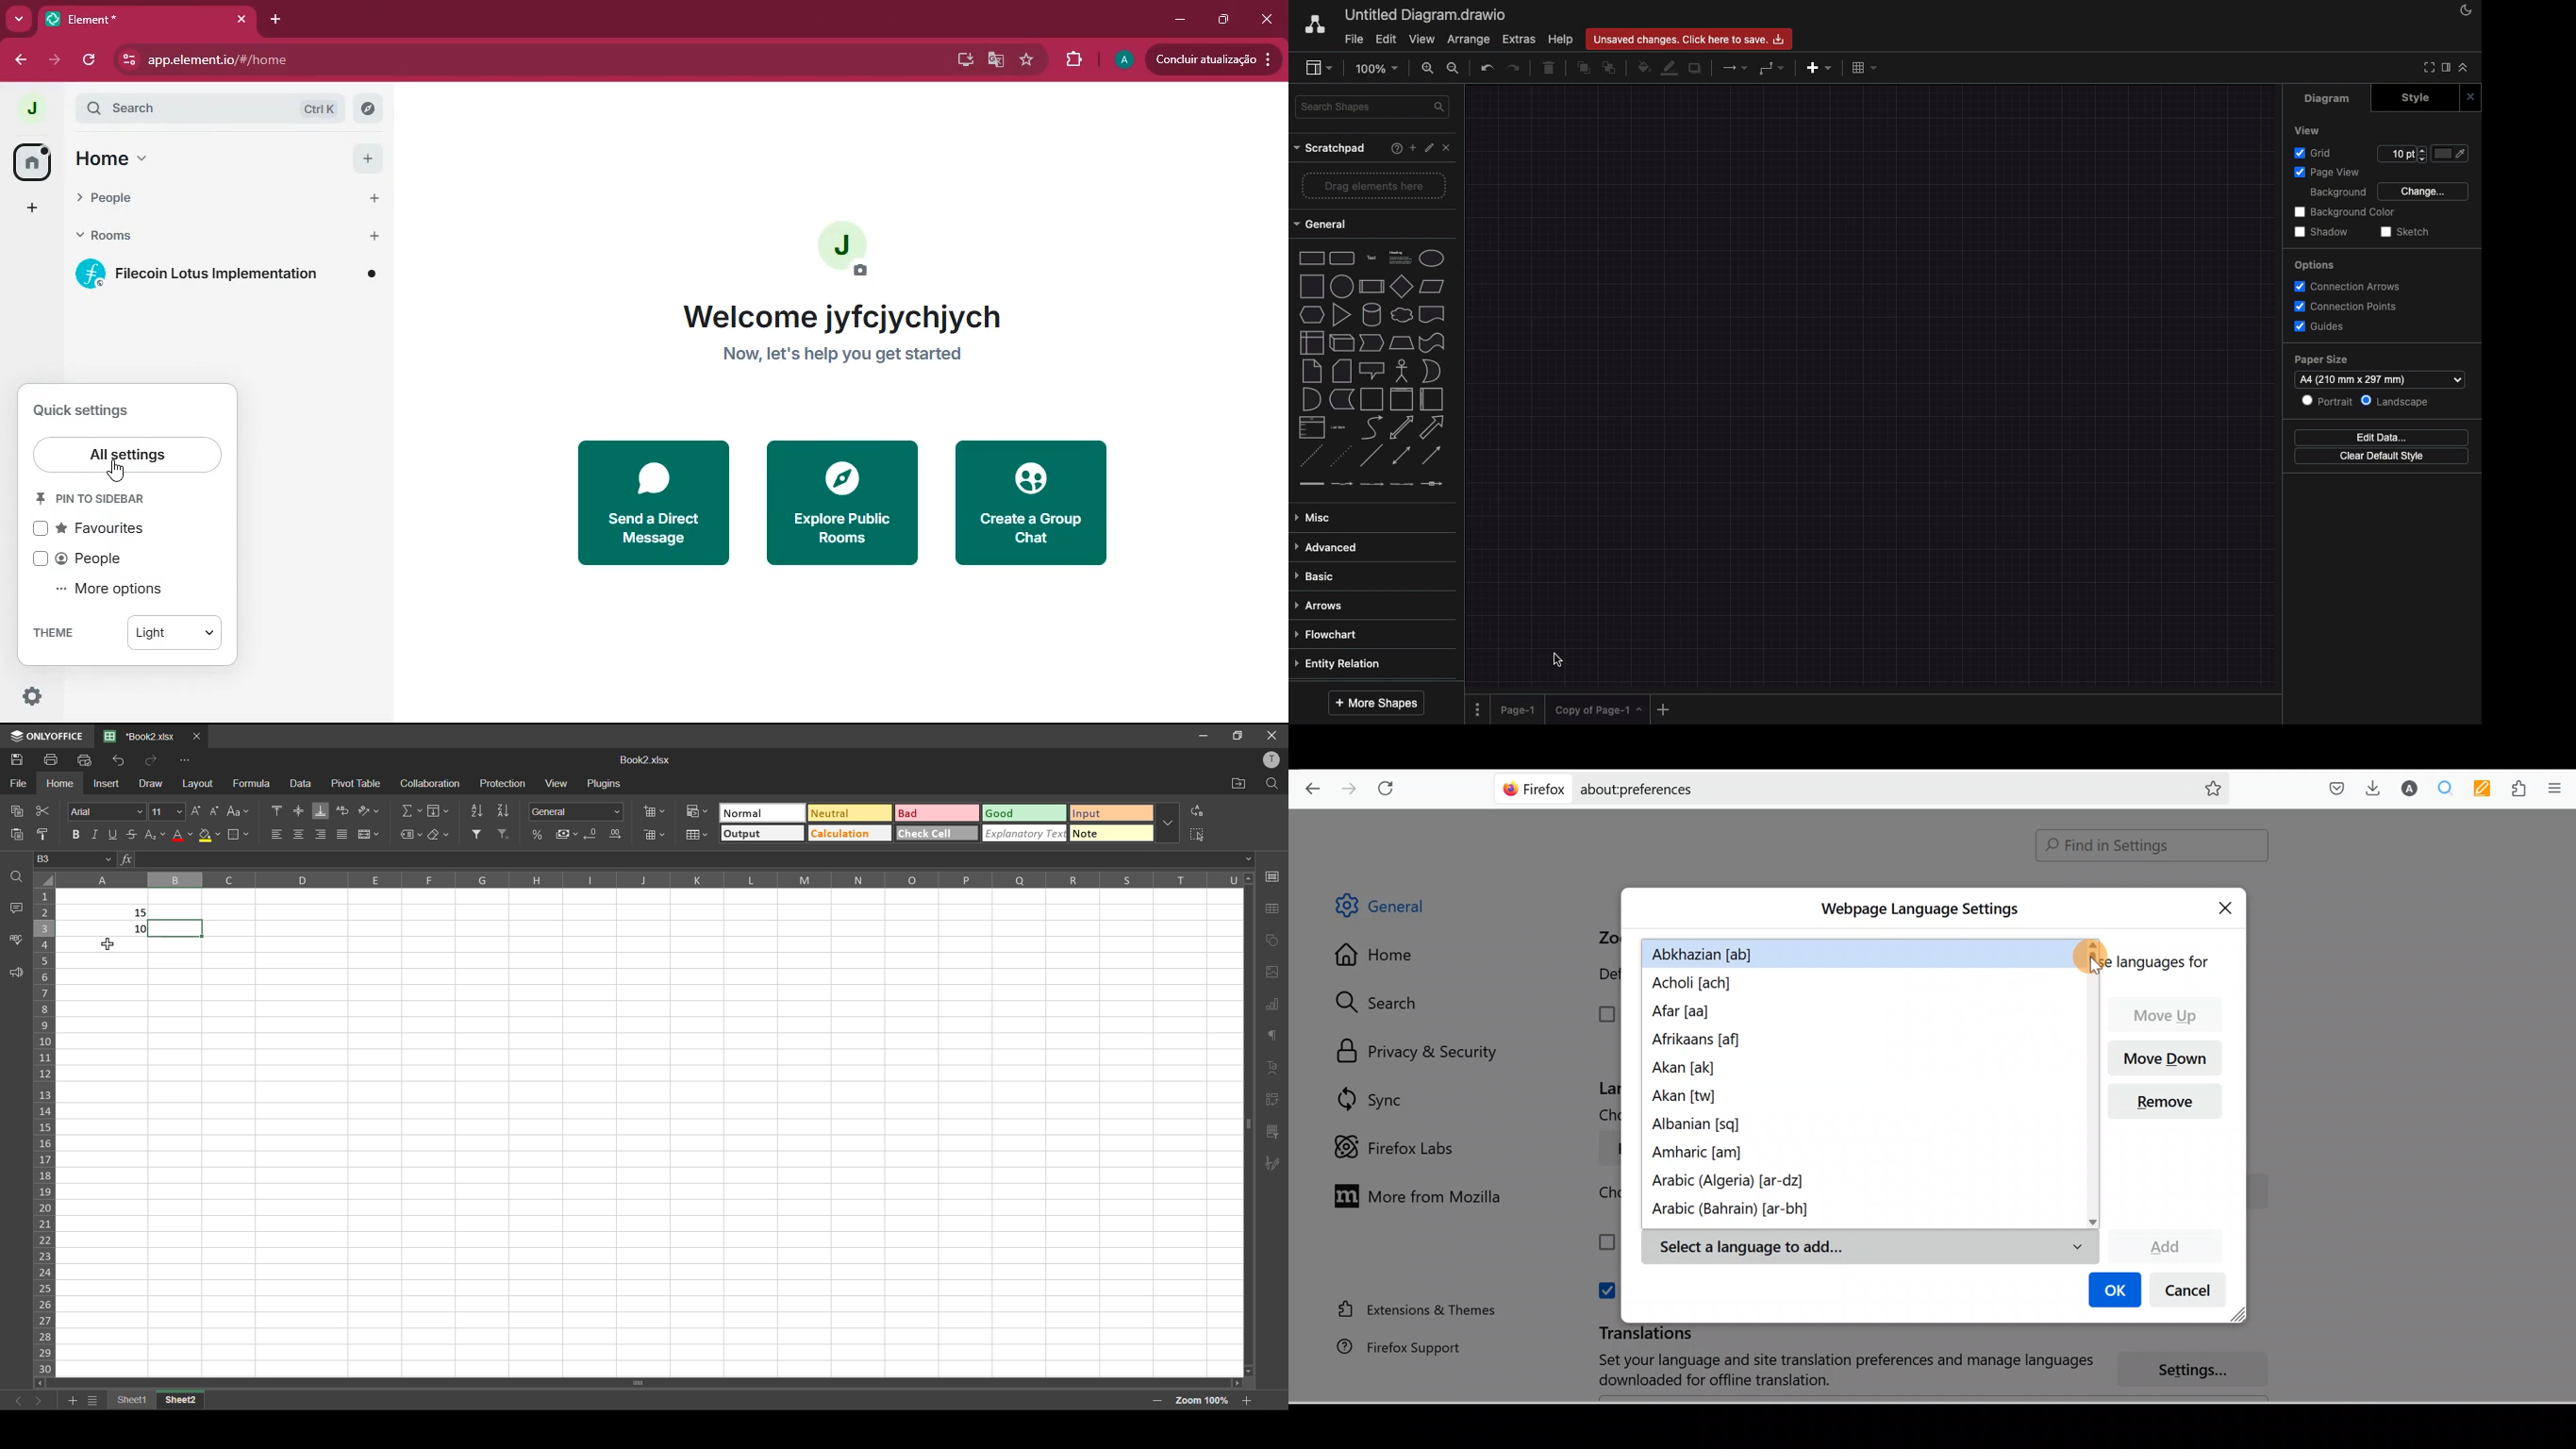 The height and width of the screenshot is (1456, 2576). Describe the element at coordinates (650, 761) in the screenshot. I see `book2.xlsx` at that location.